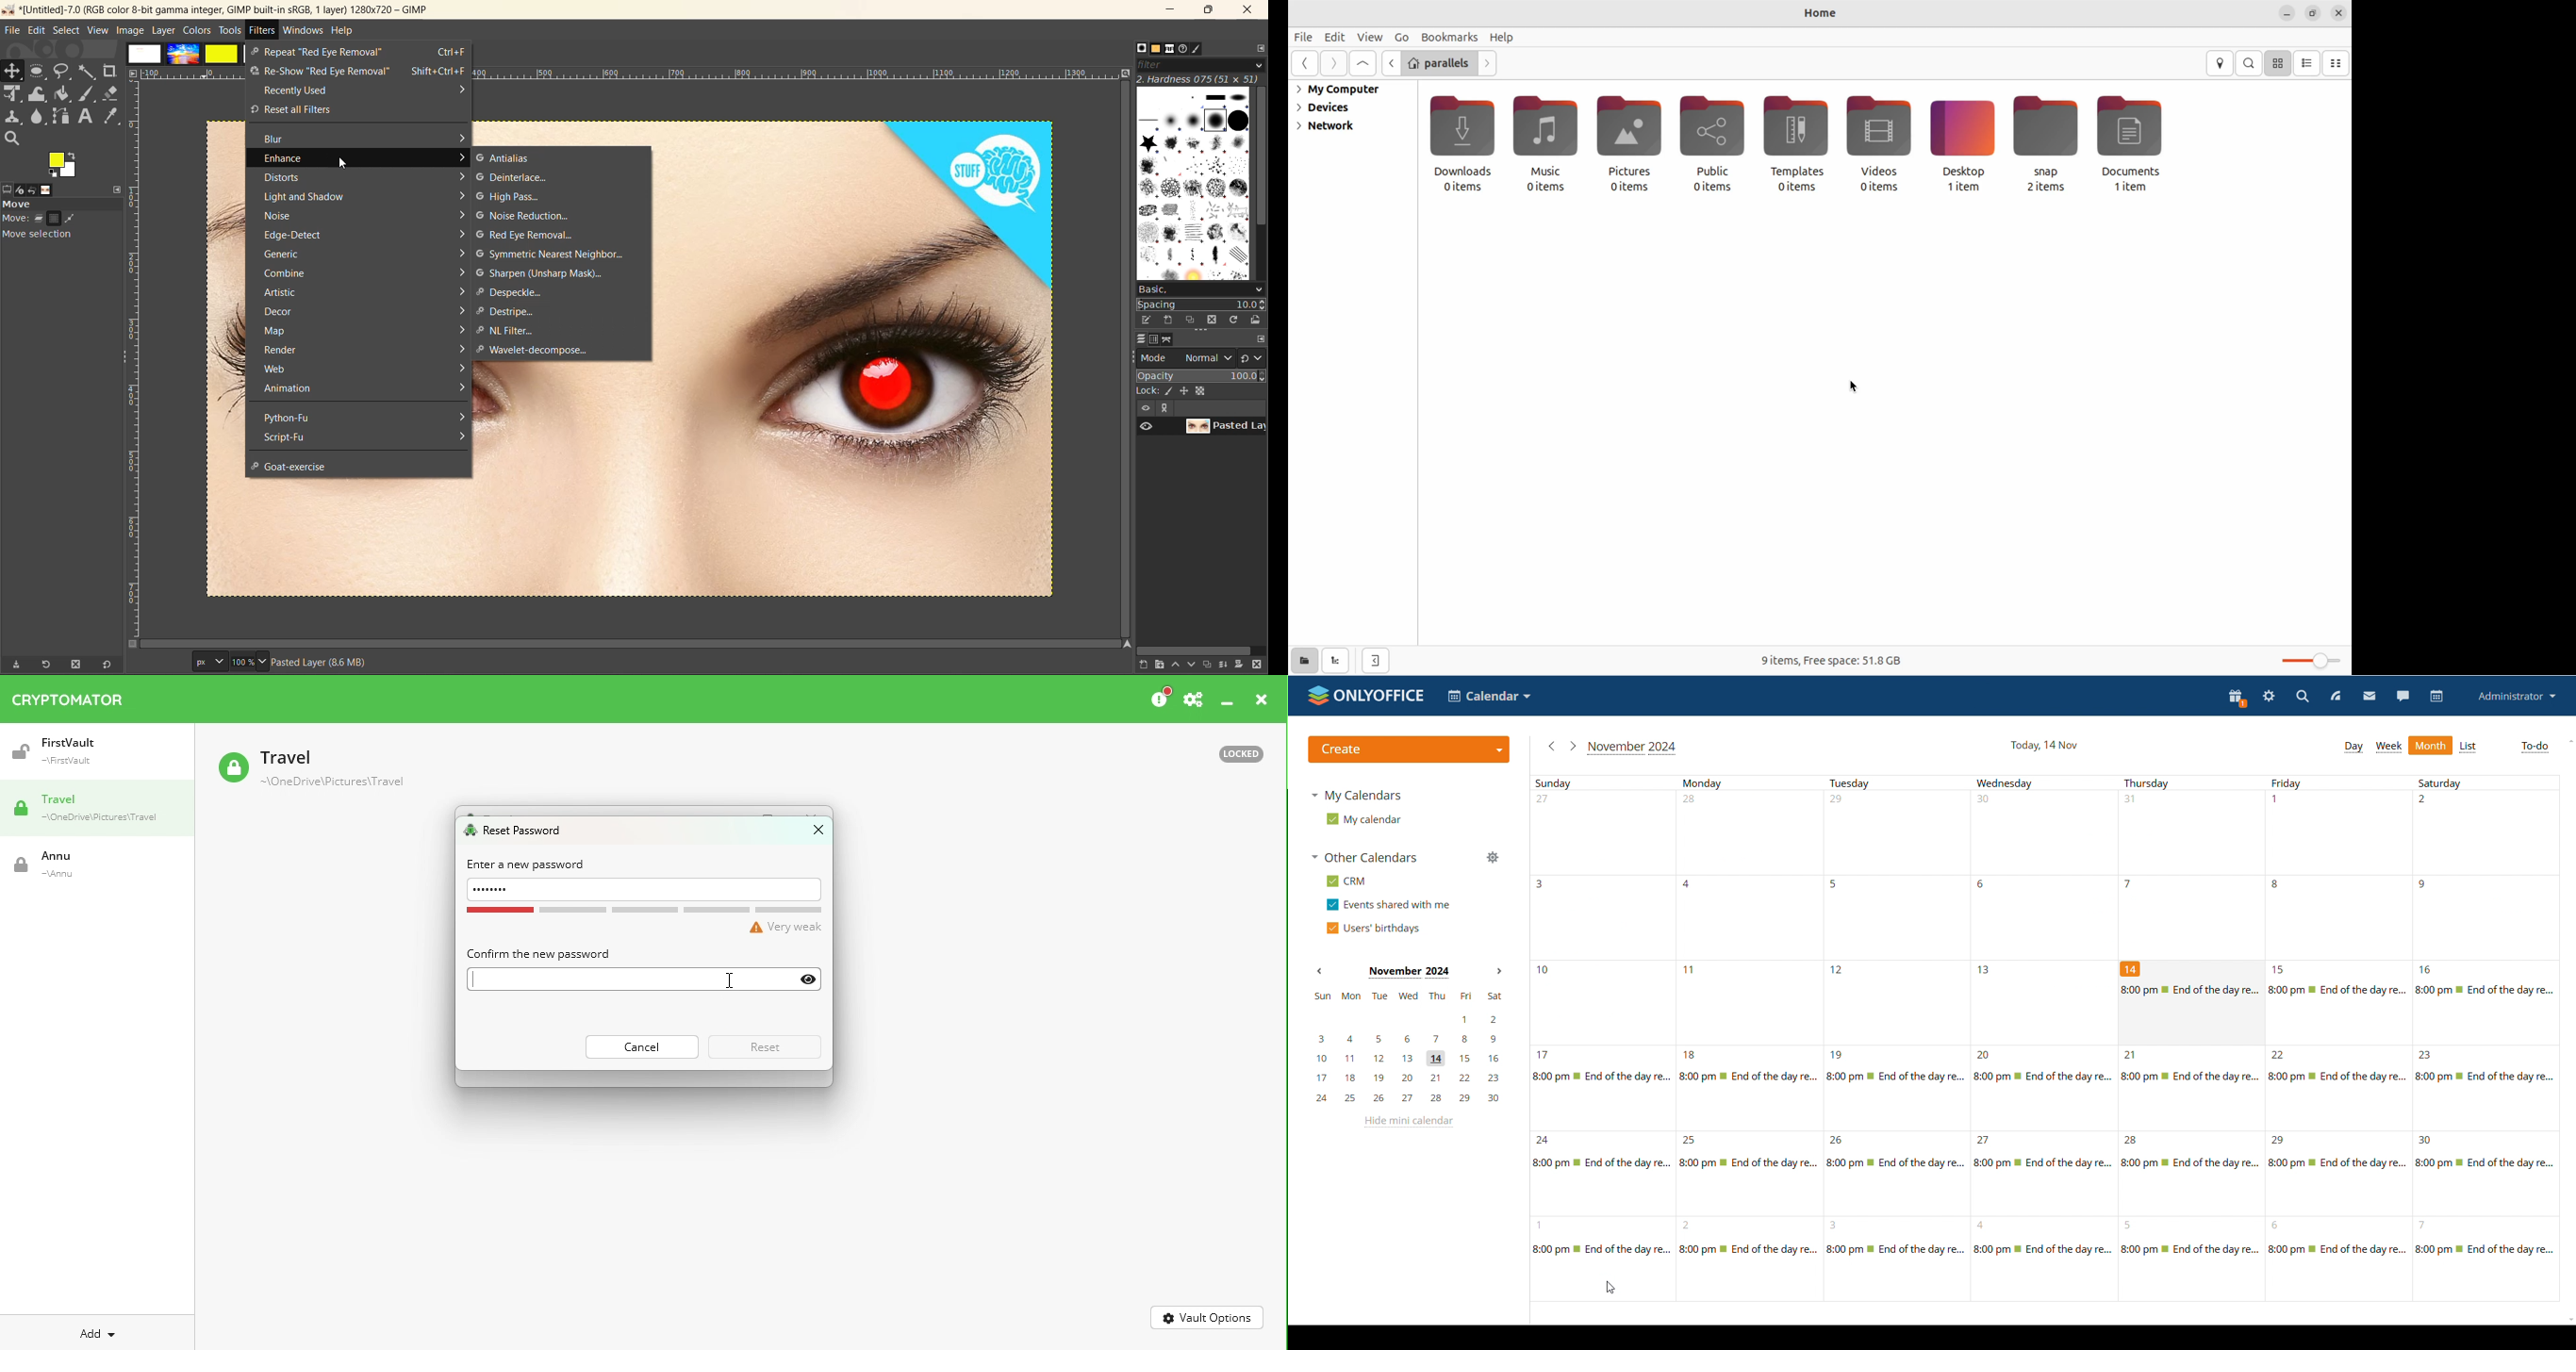  Describe the element at coordinates (2389, 746) in the screenshot. I see `week view` at that location.